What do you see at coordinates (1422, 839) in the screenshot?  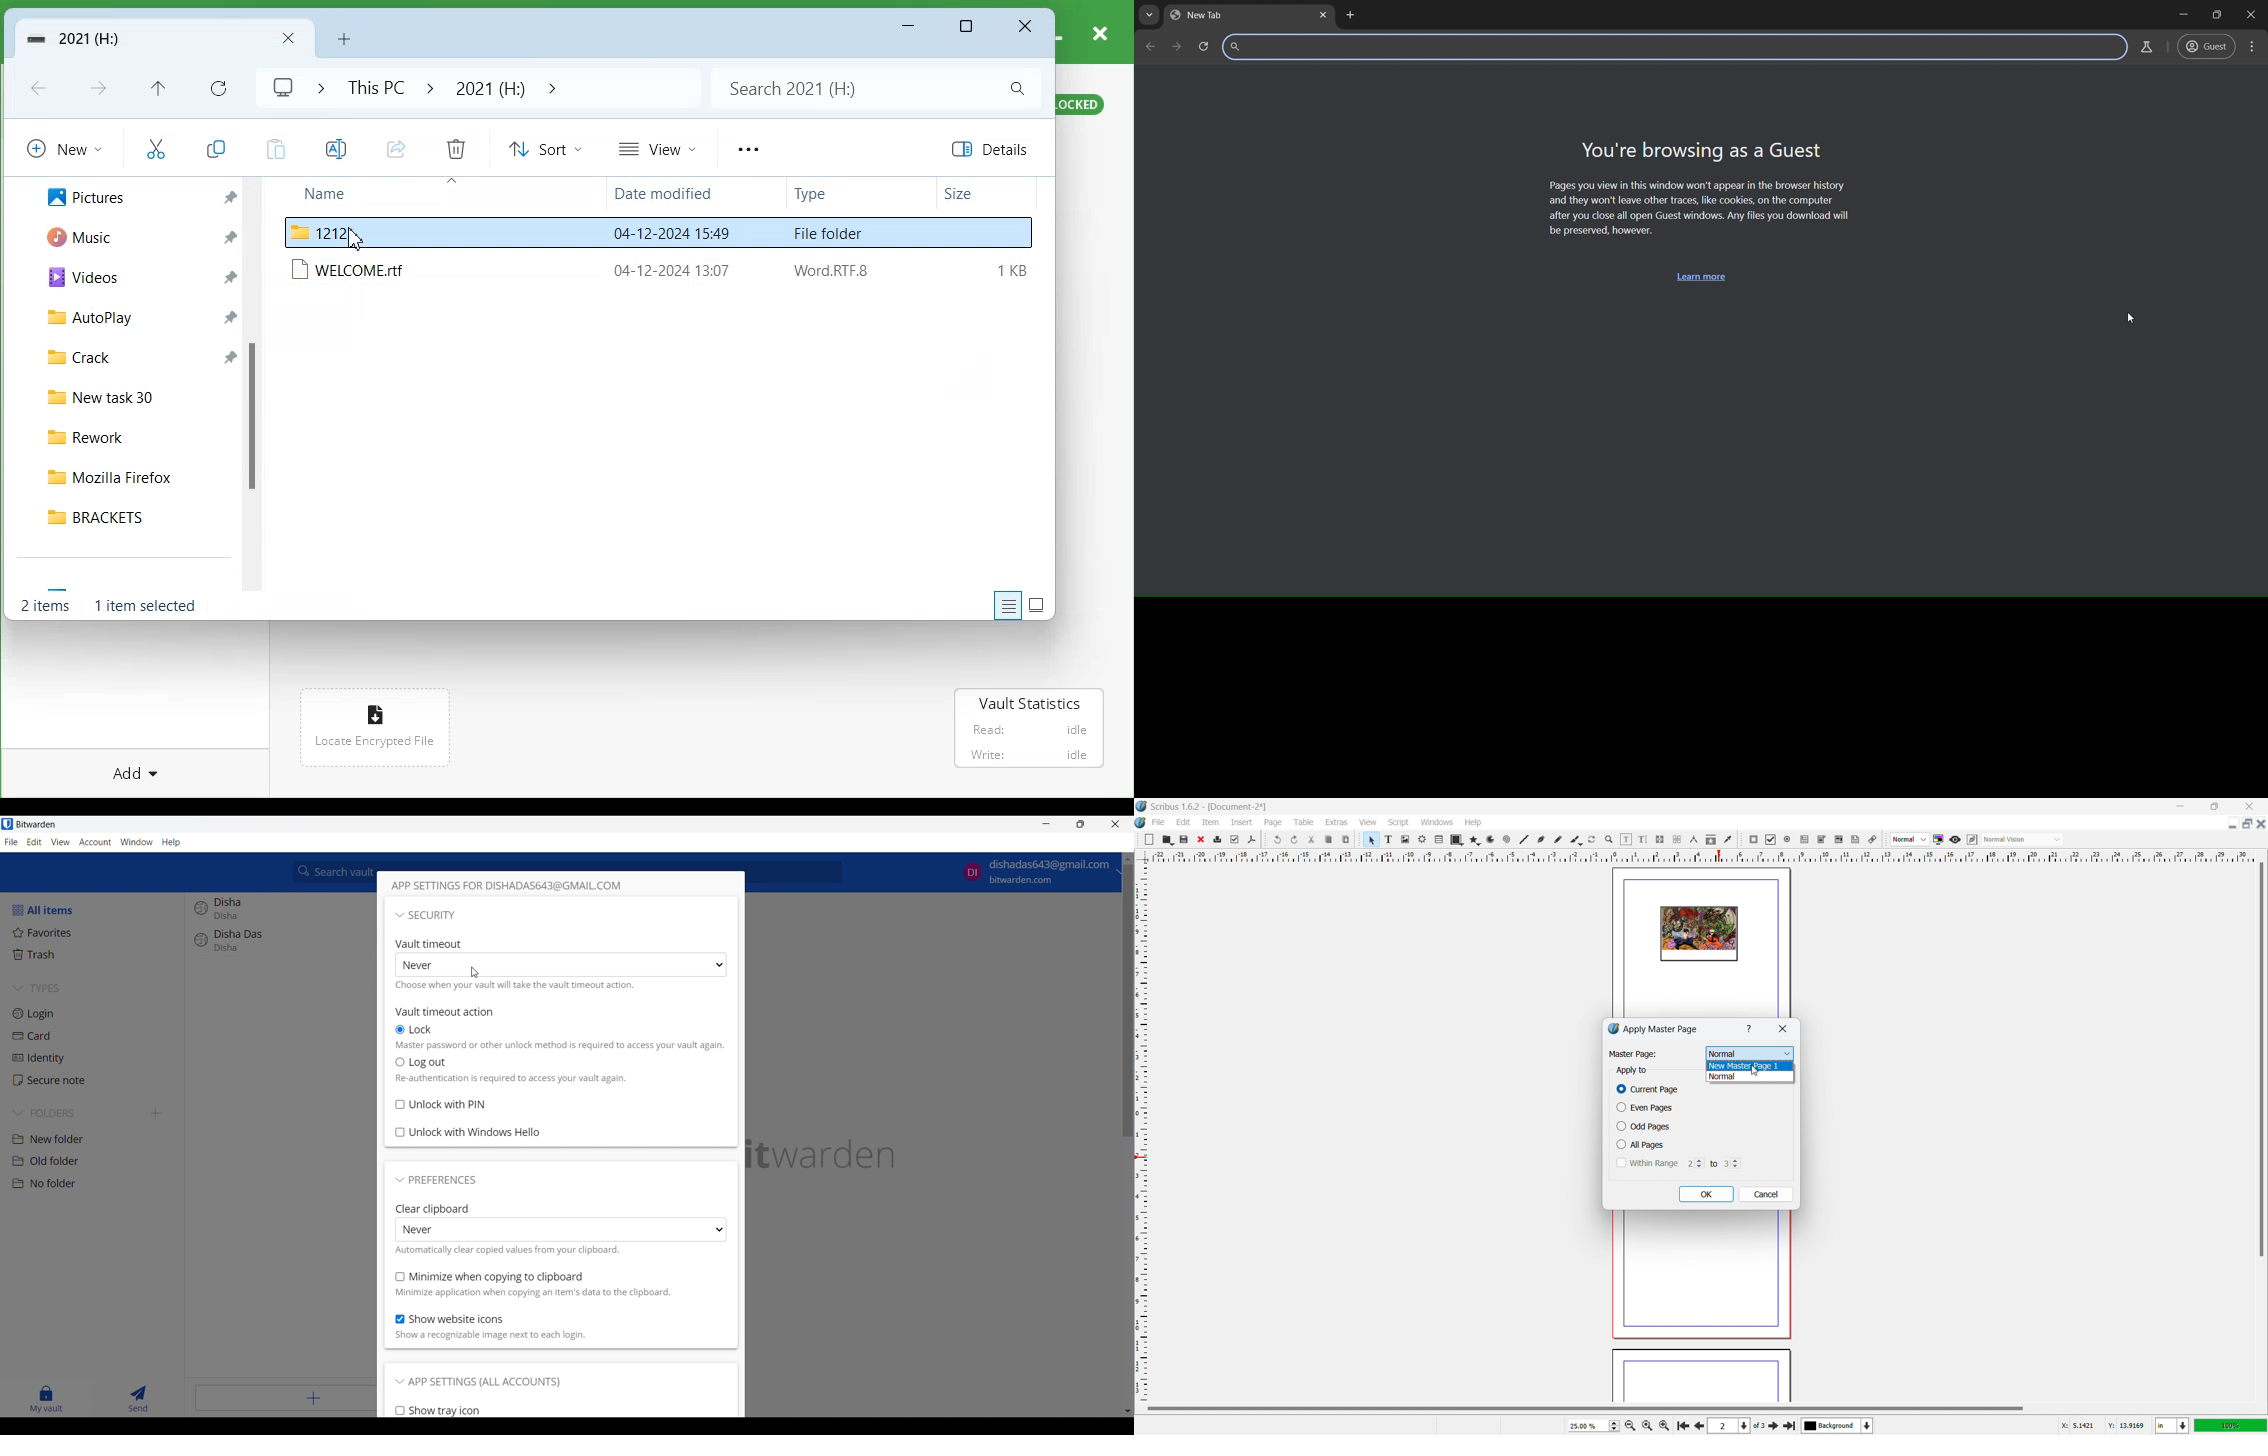 I see `render frame` at bounding box center [1422, 839].